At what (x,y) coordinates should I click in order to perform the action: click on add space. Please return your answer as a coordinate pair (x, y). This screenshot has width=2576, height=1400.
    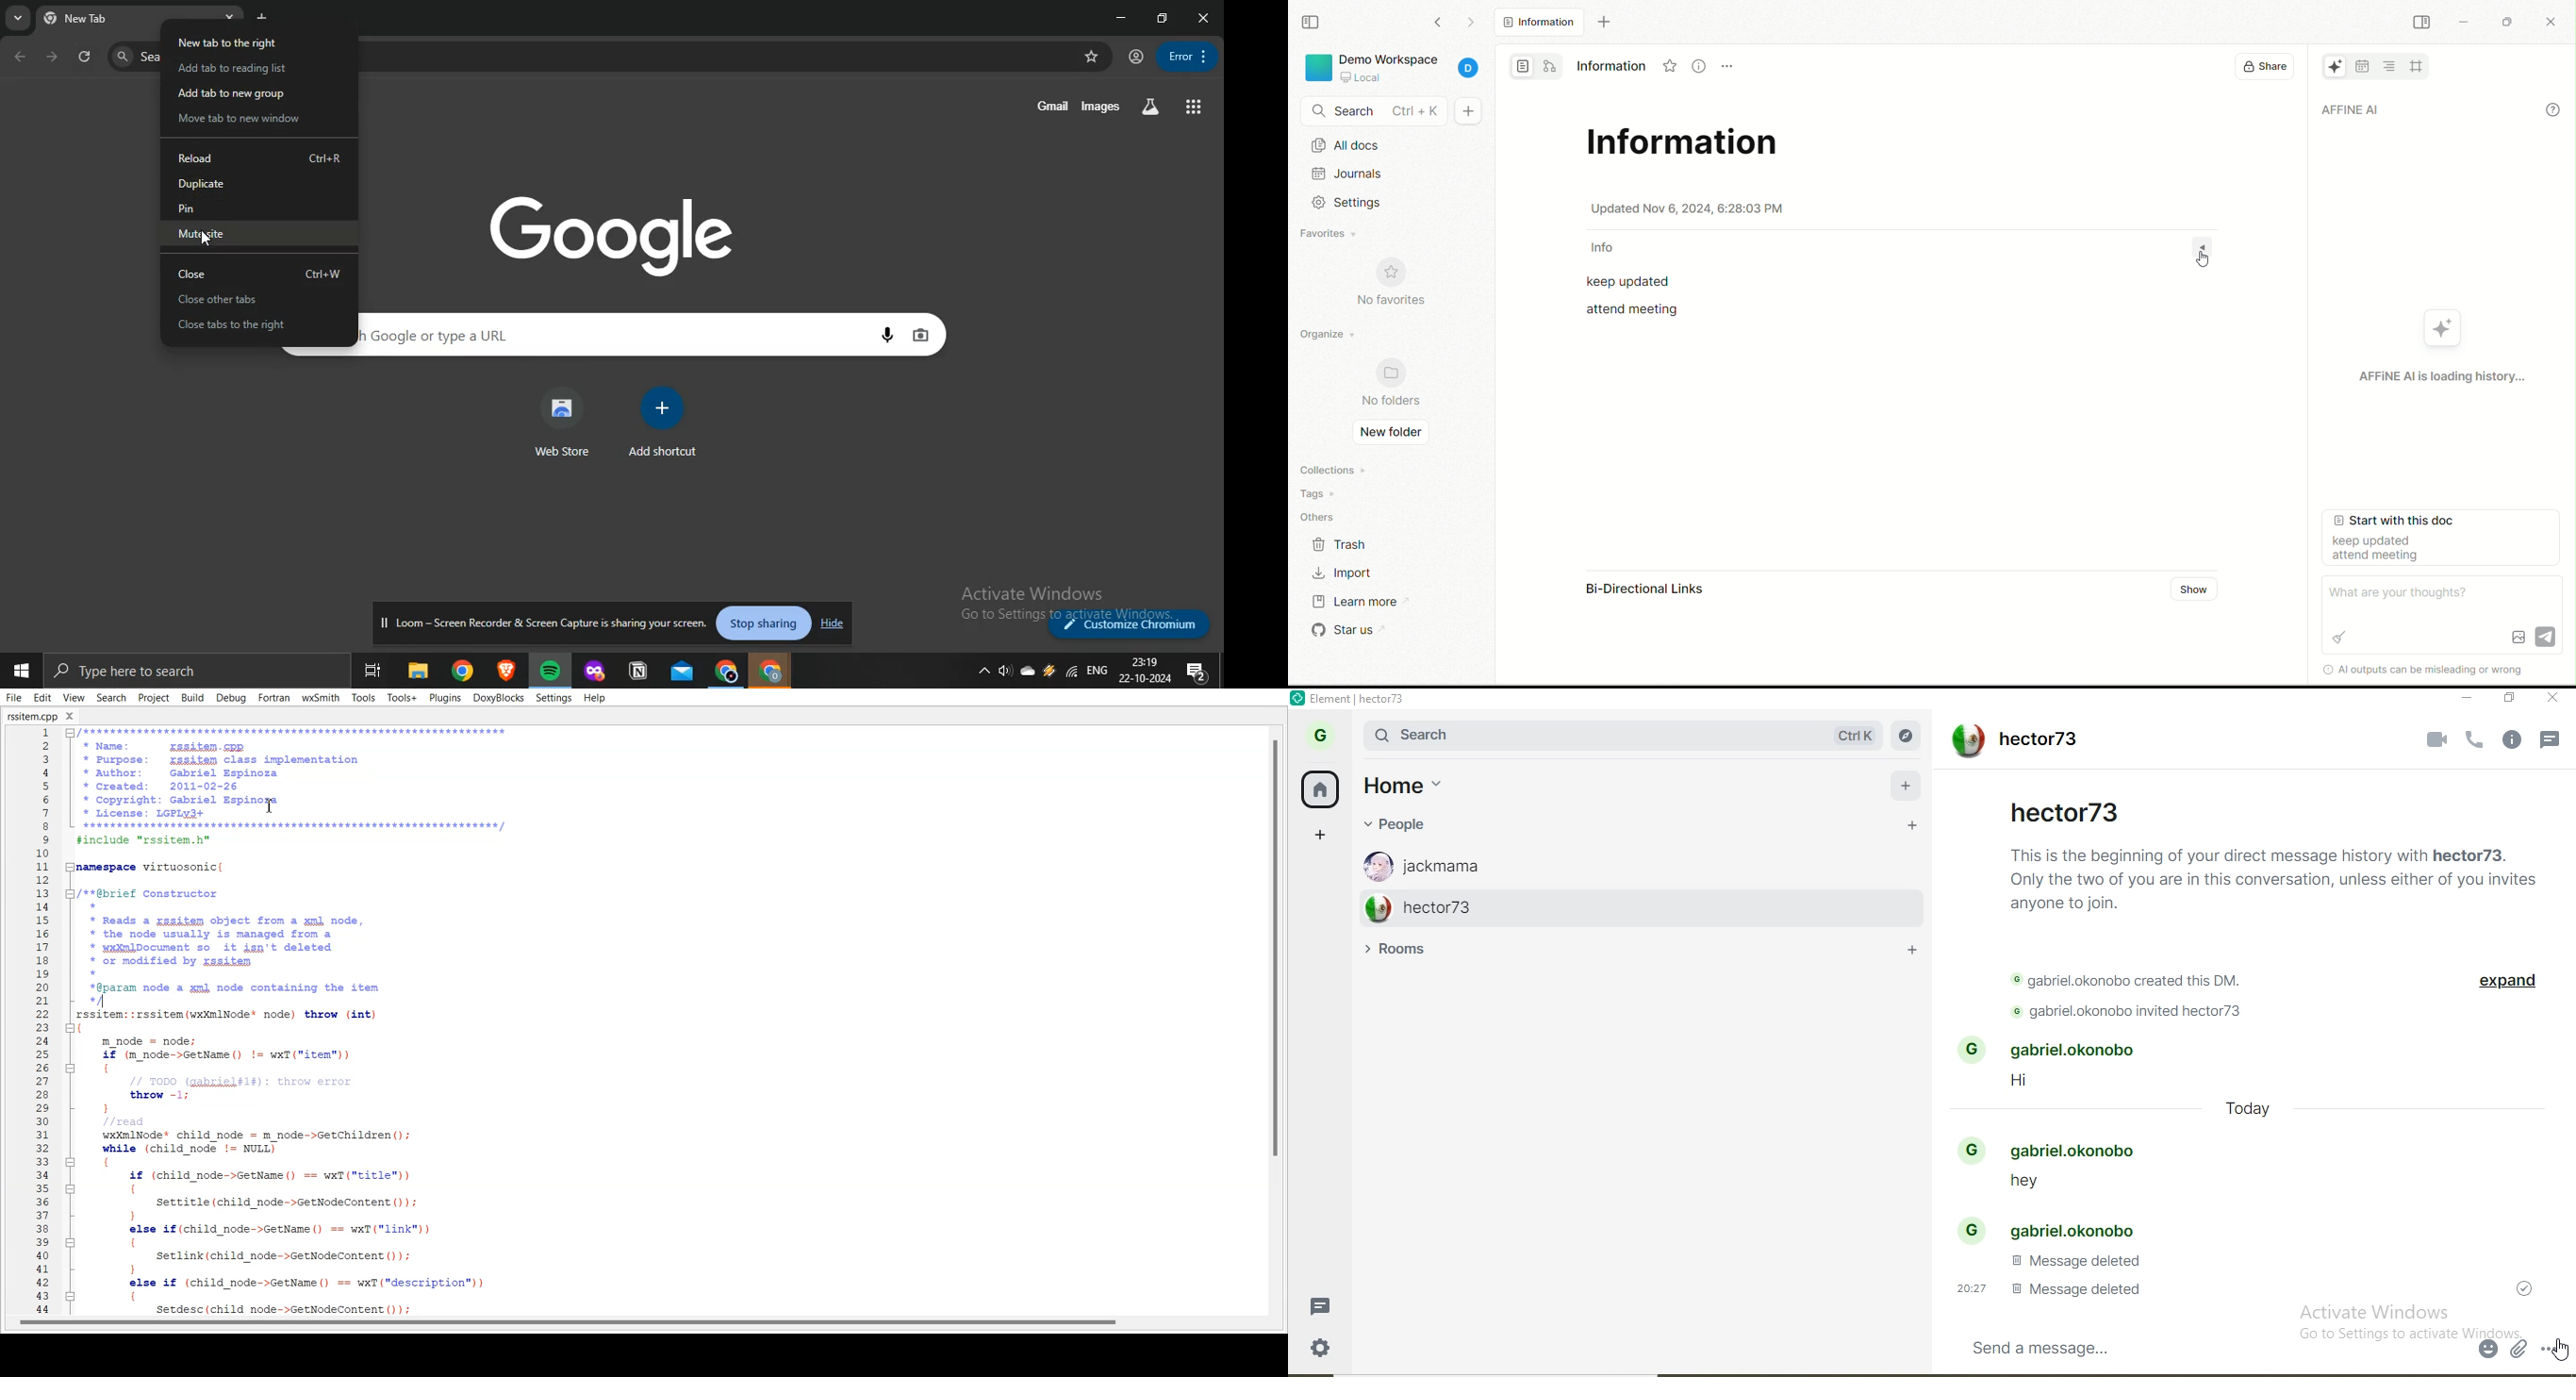
    Looking at the image, I should click on (1321, 833).